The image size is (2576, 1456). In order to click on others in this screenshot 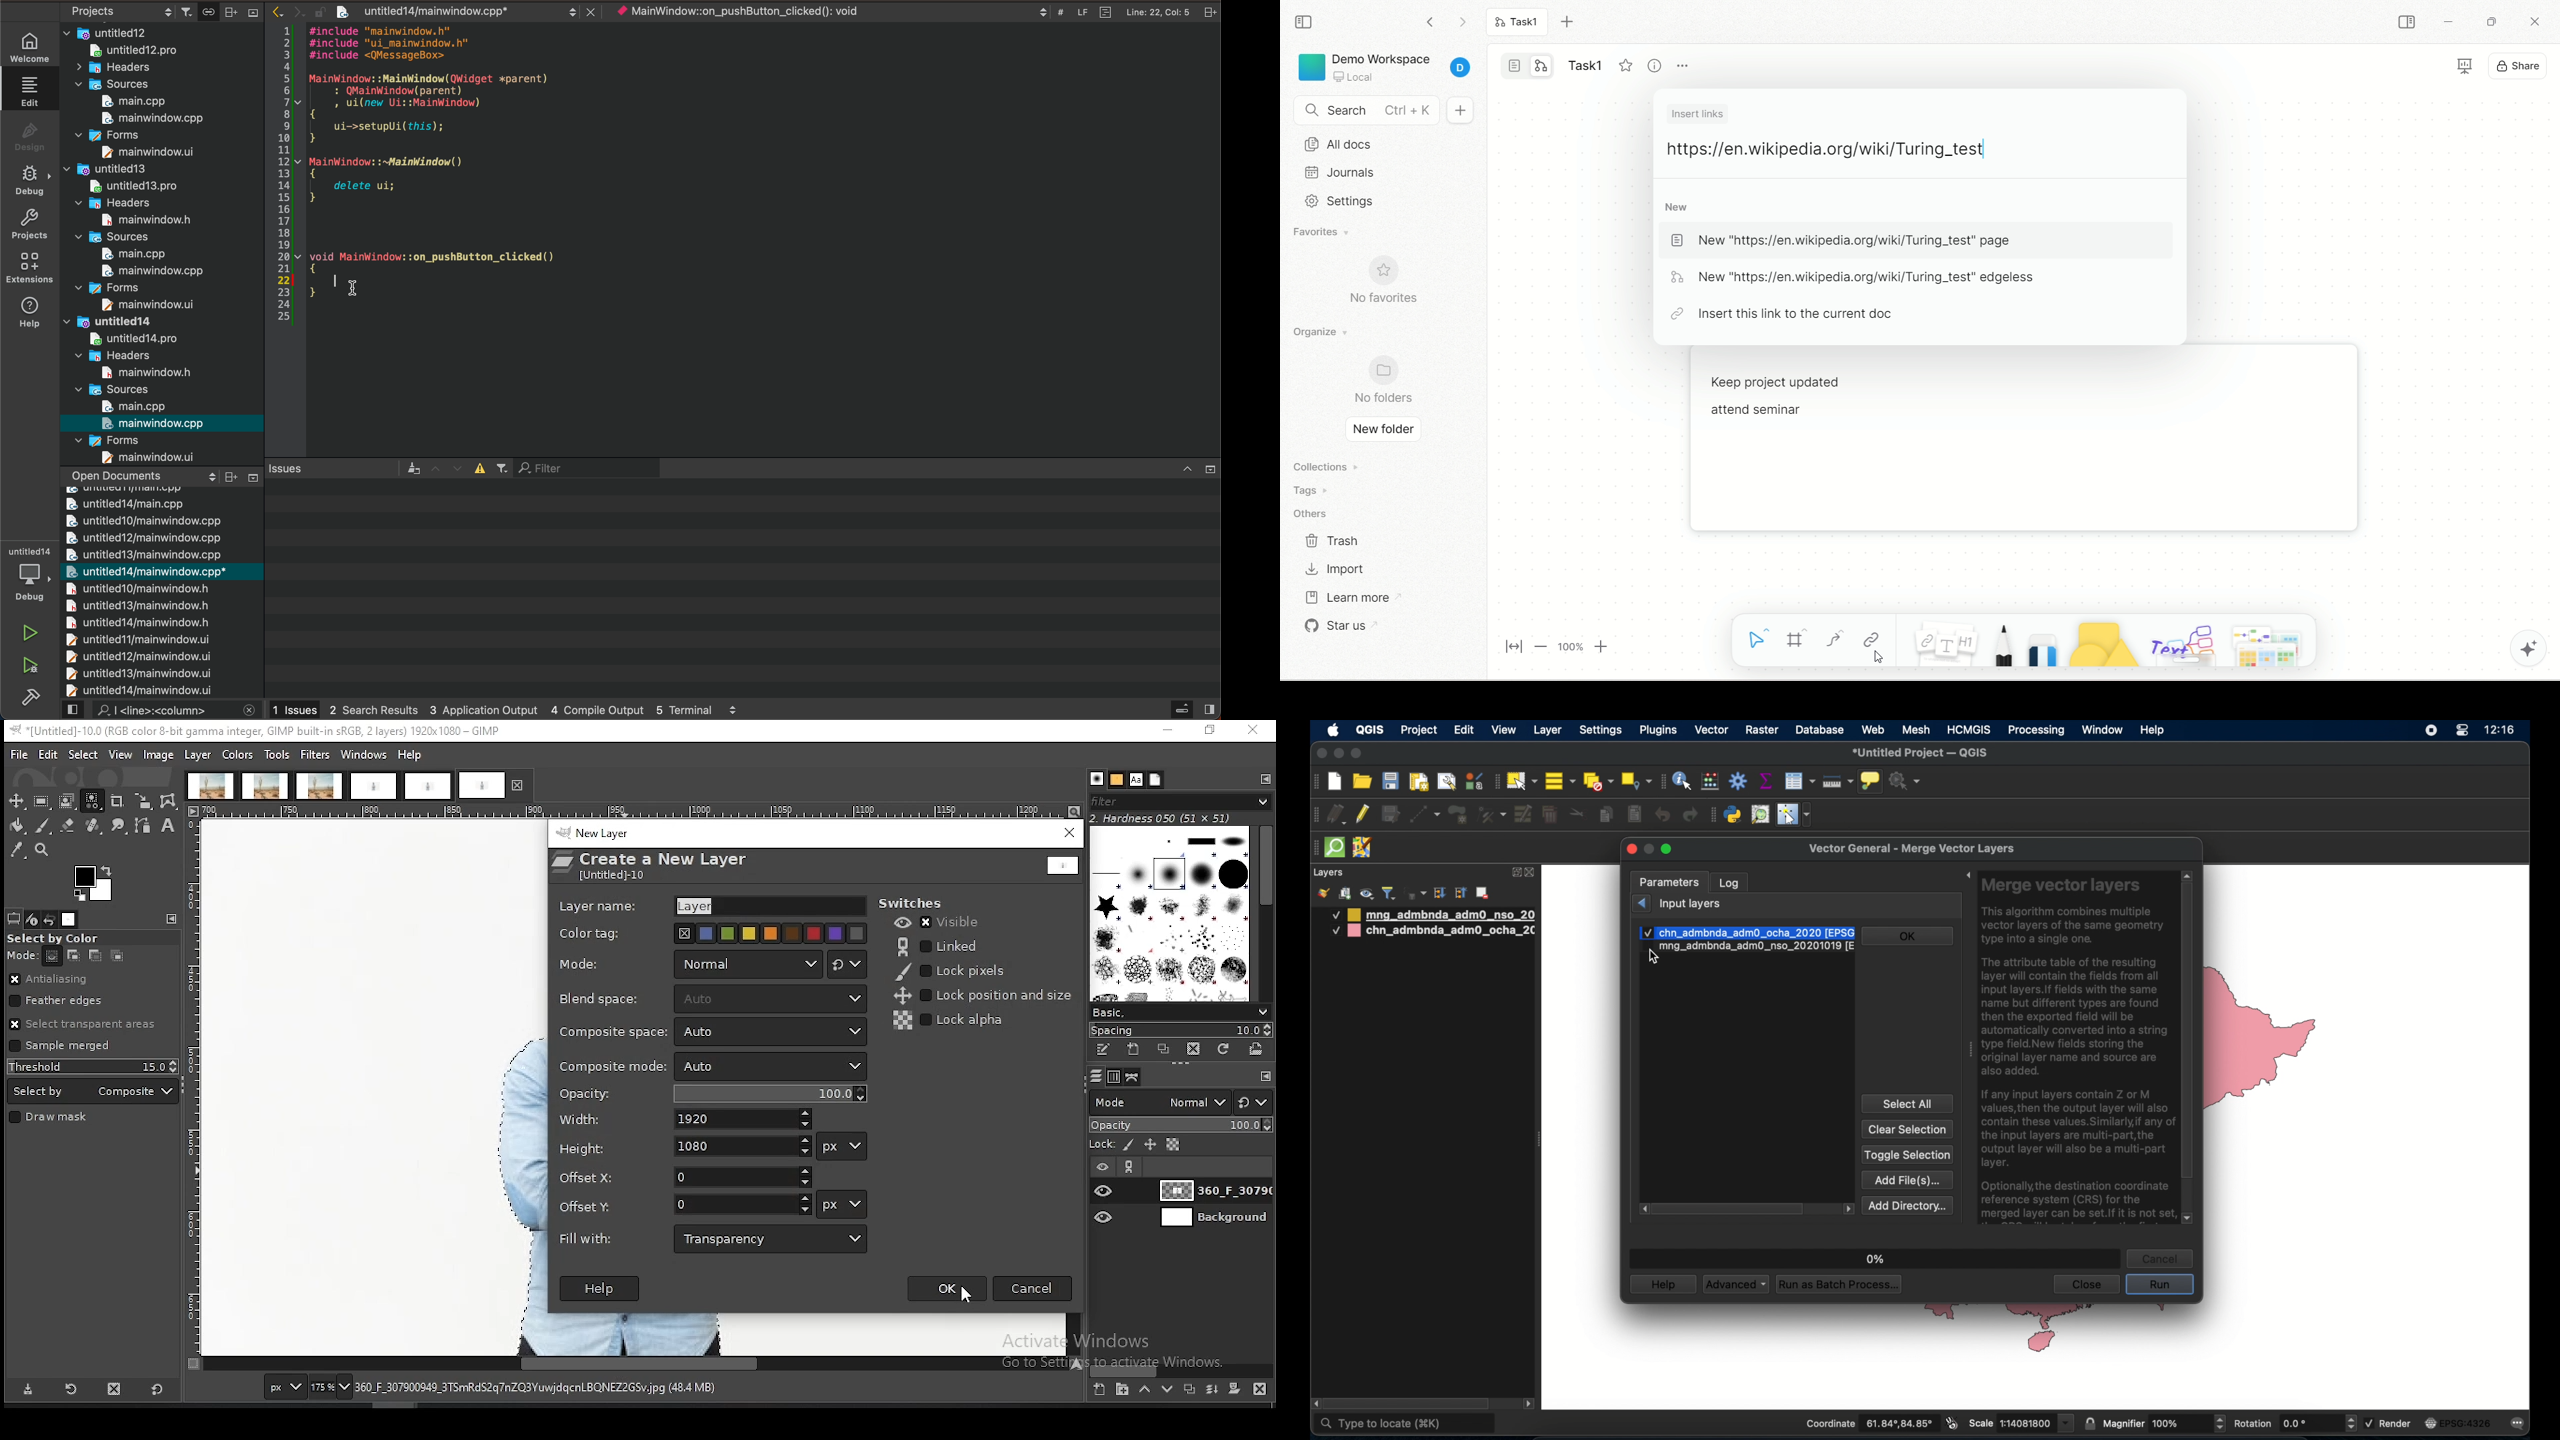, I will do `click(1315, 511)`.